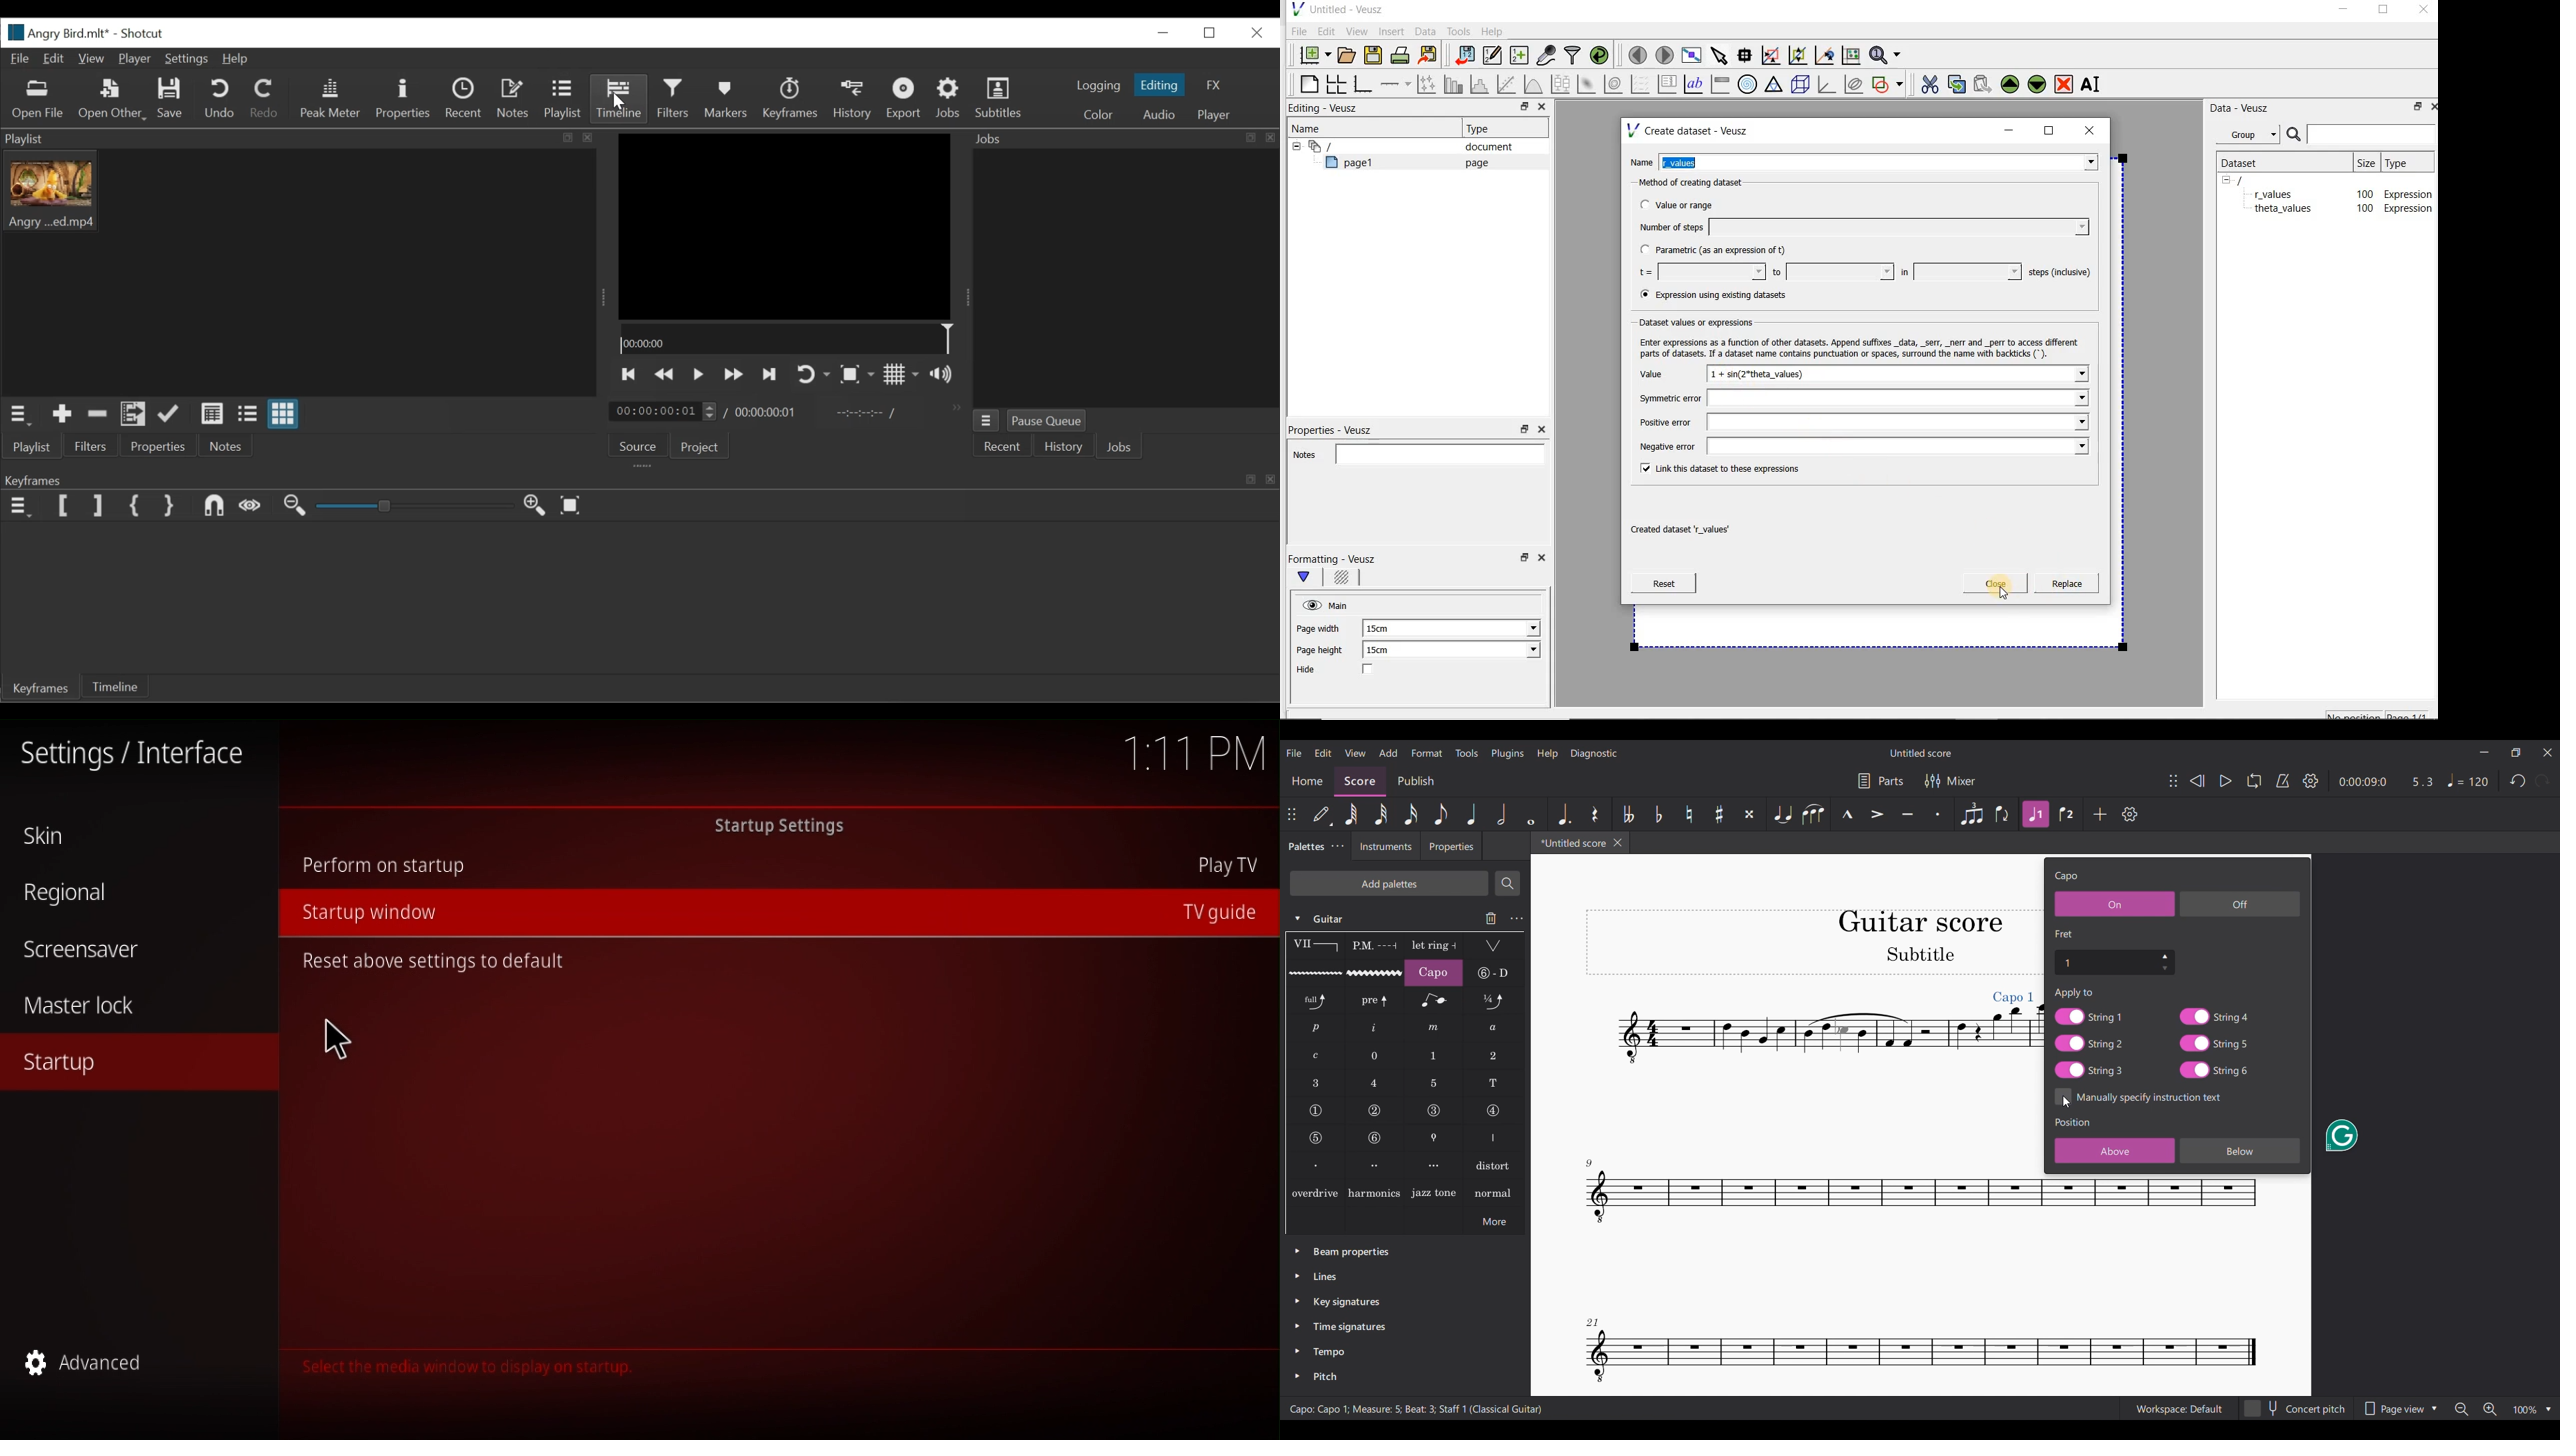  Describe the element at coordinates (2341, 1135) in the screenshot. I see `Grammarly extension` at that location.